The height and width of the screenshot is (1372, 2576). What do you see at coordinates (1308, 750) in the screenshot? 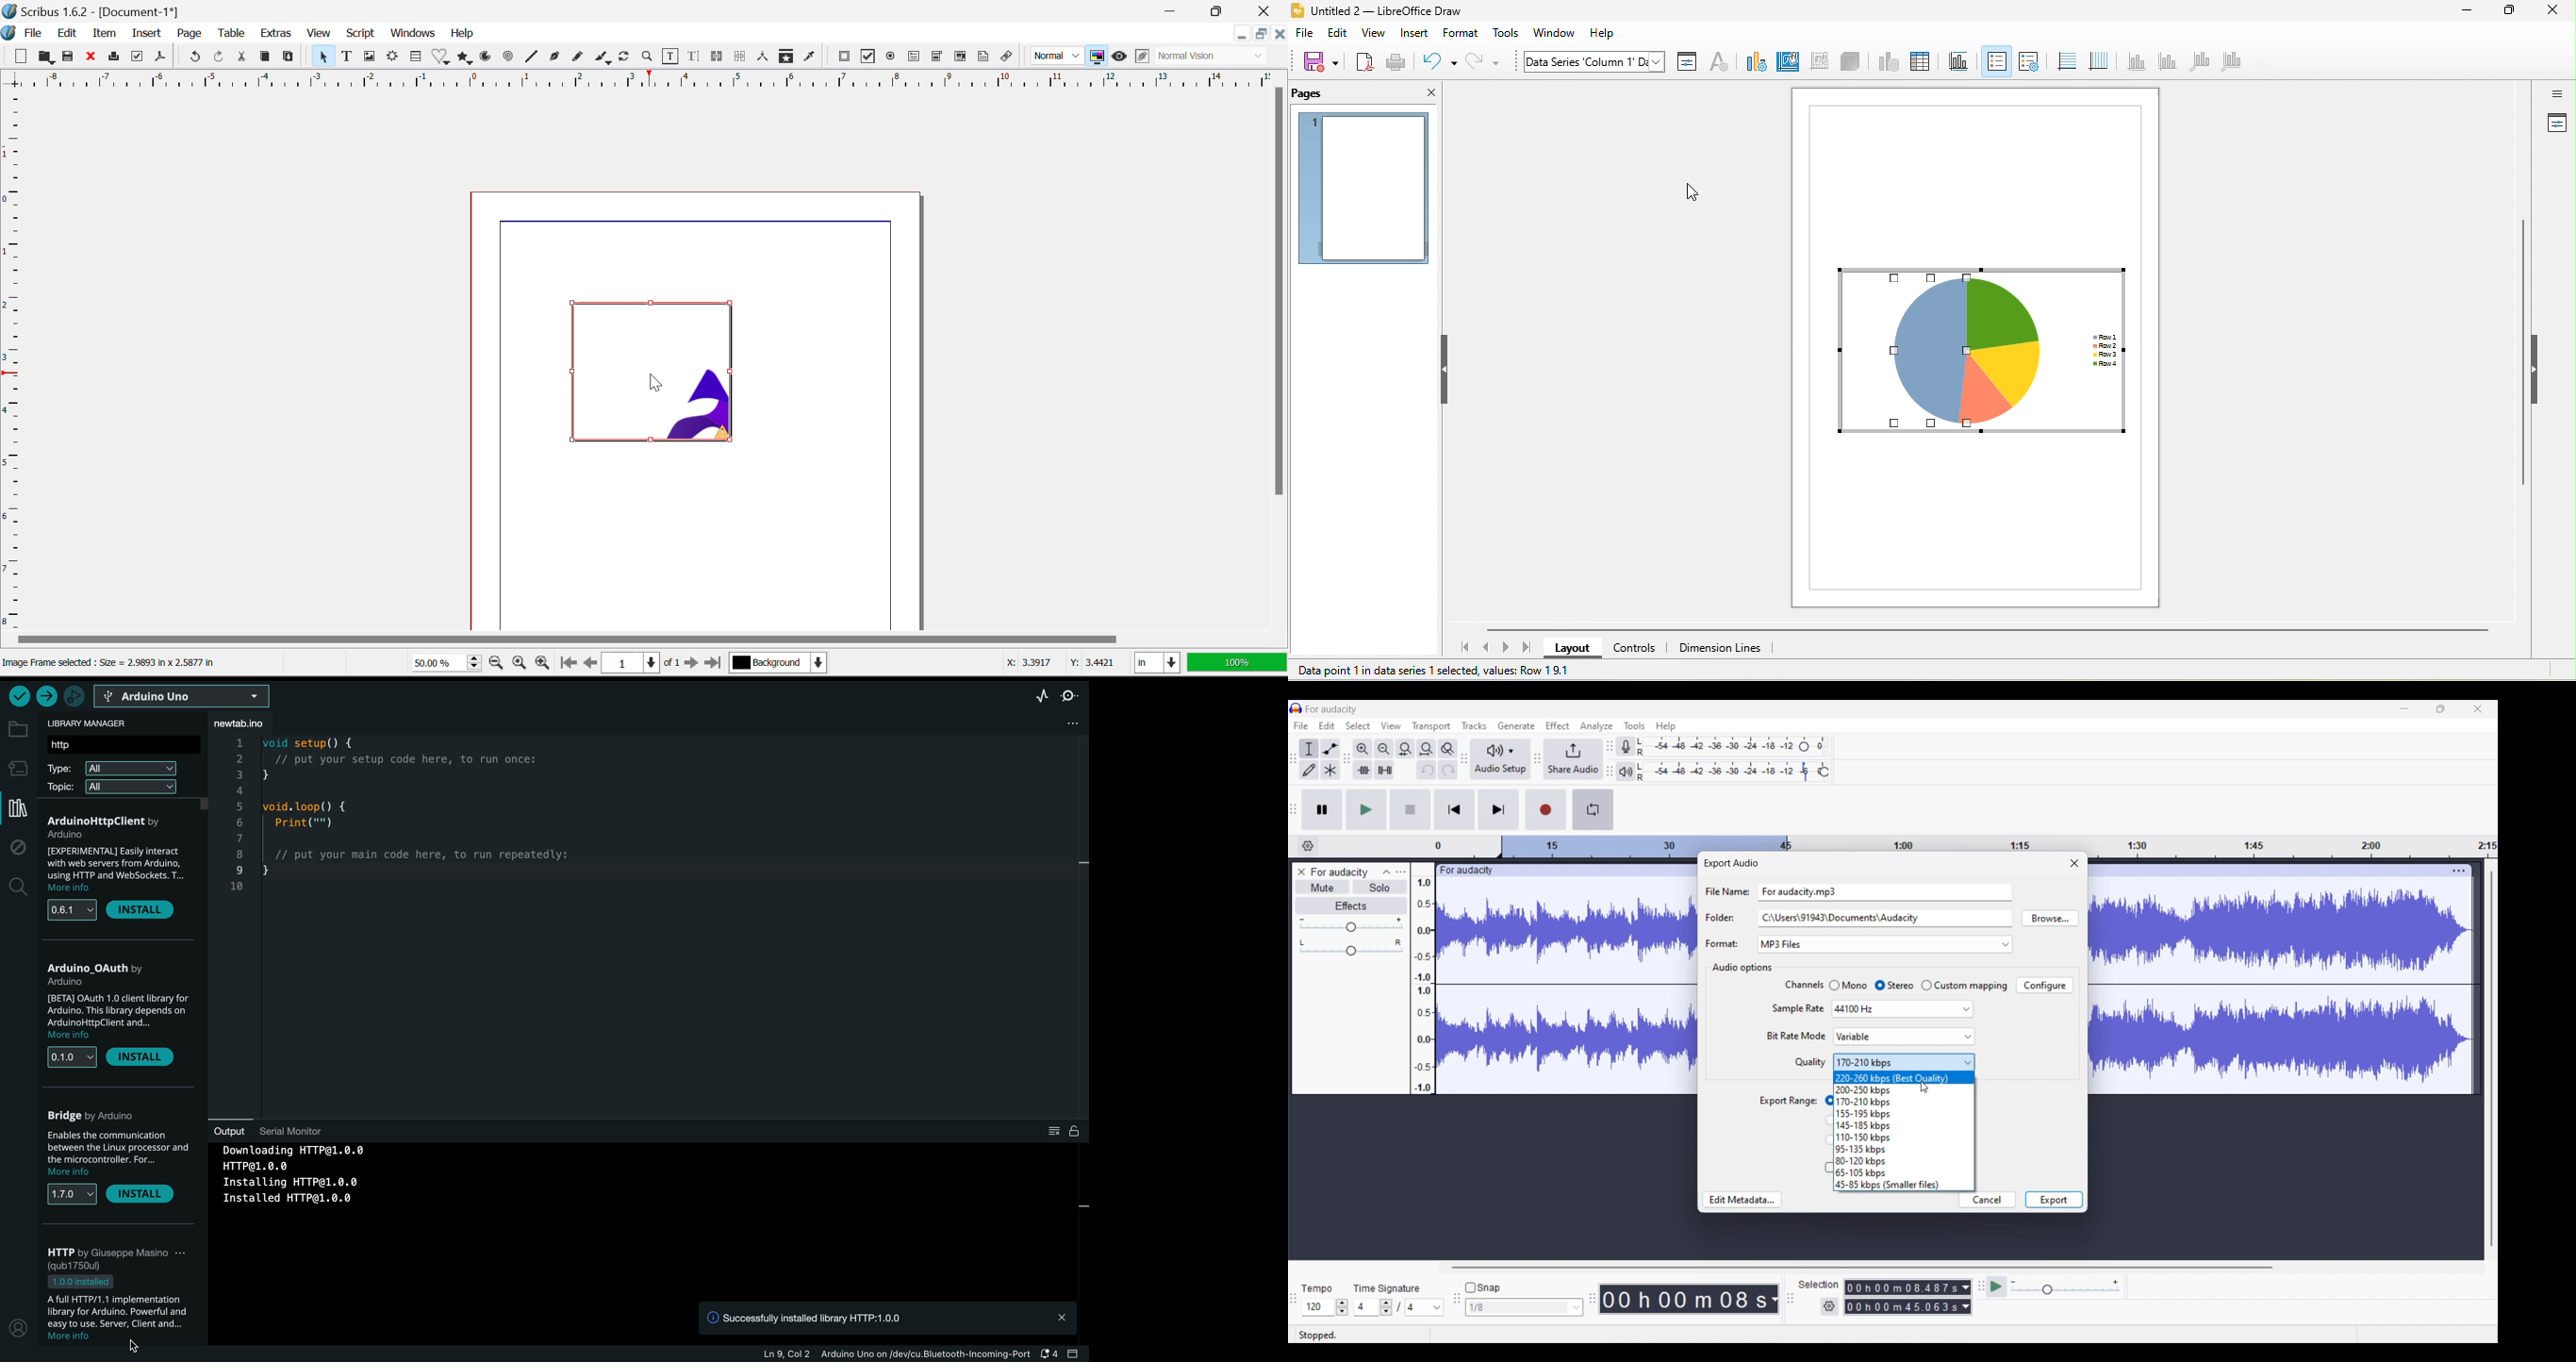
I see `Selection tool` at bounding box center [1308, 750].